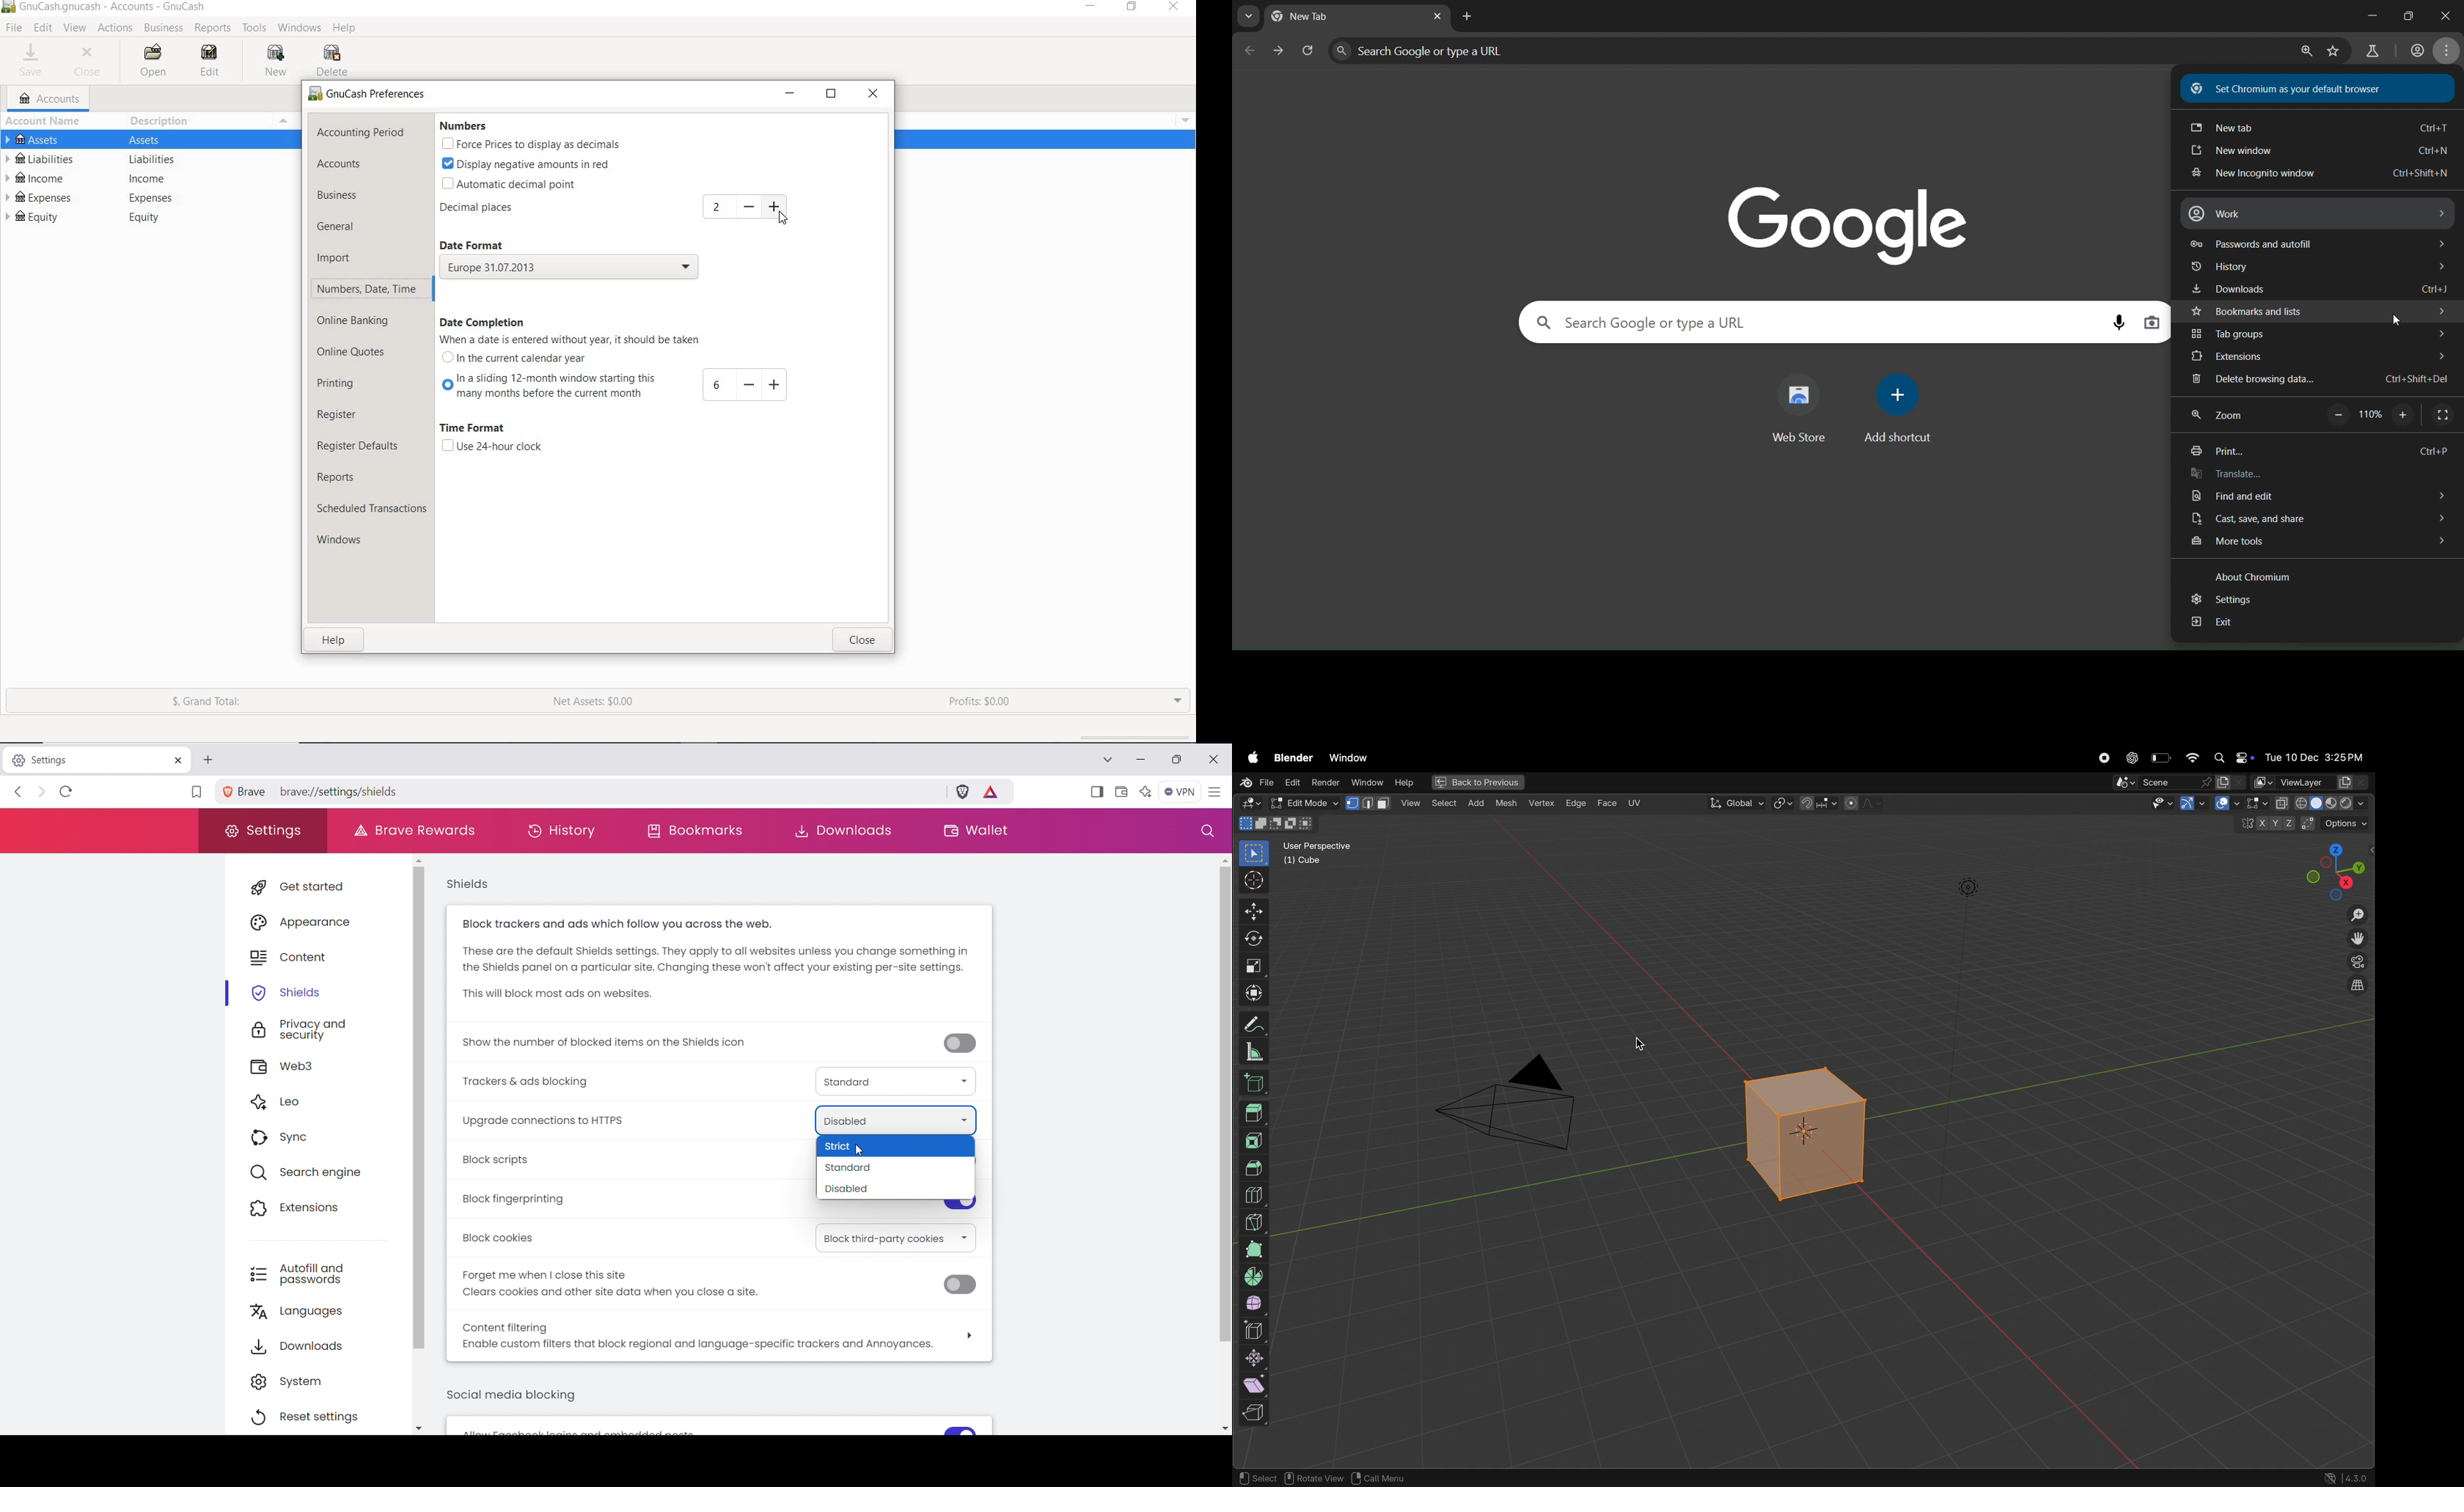 This screenshot has width=2464, height=1512. What do you see at coordinates (2359, 1477) in the screenshot?
I see `4.3.0` at bounding box center [2359, 1477].